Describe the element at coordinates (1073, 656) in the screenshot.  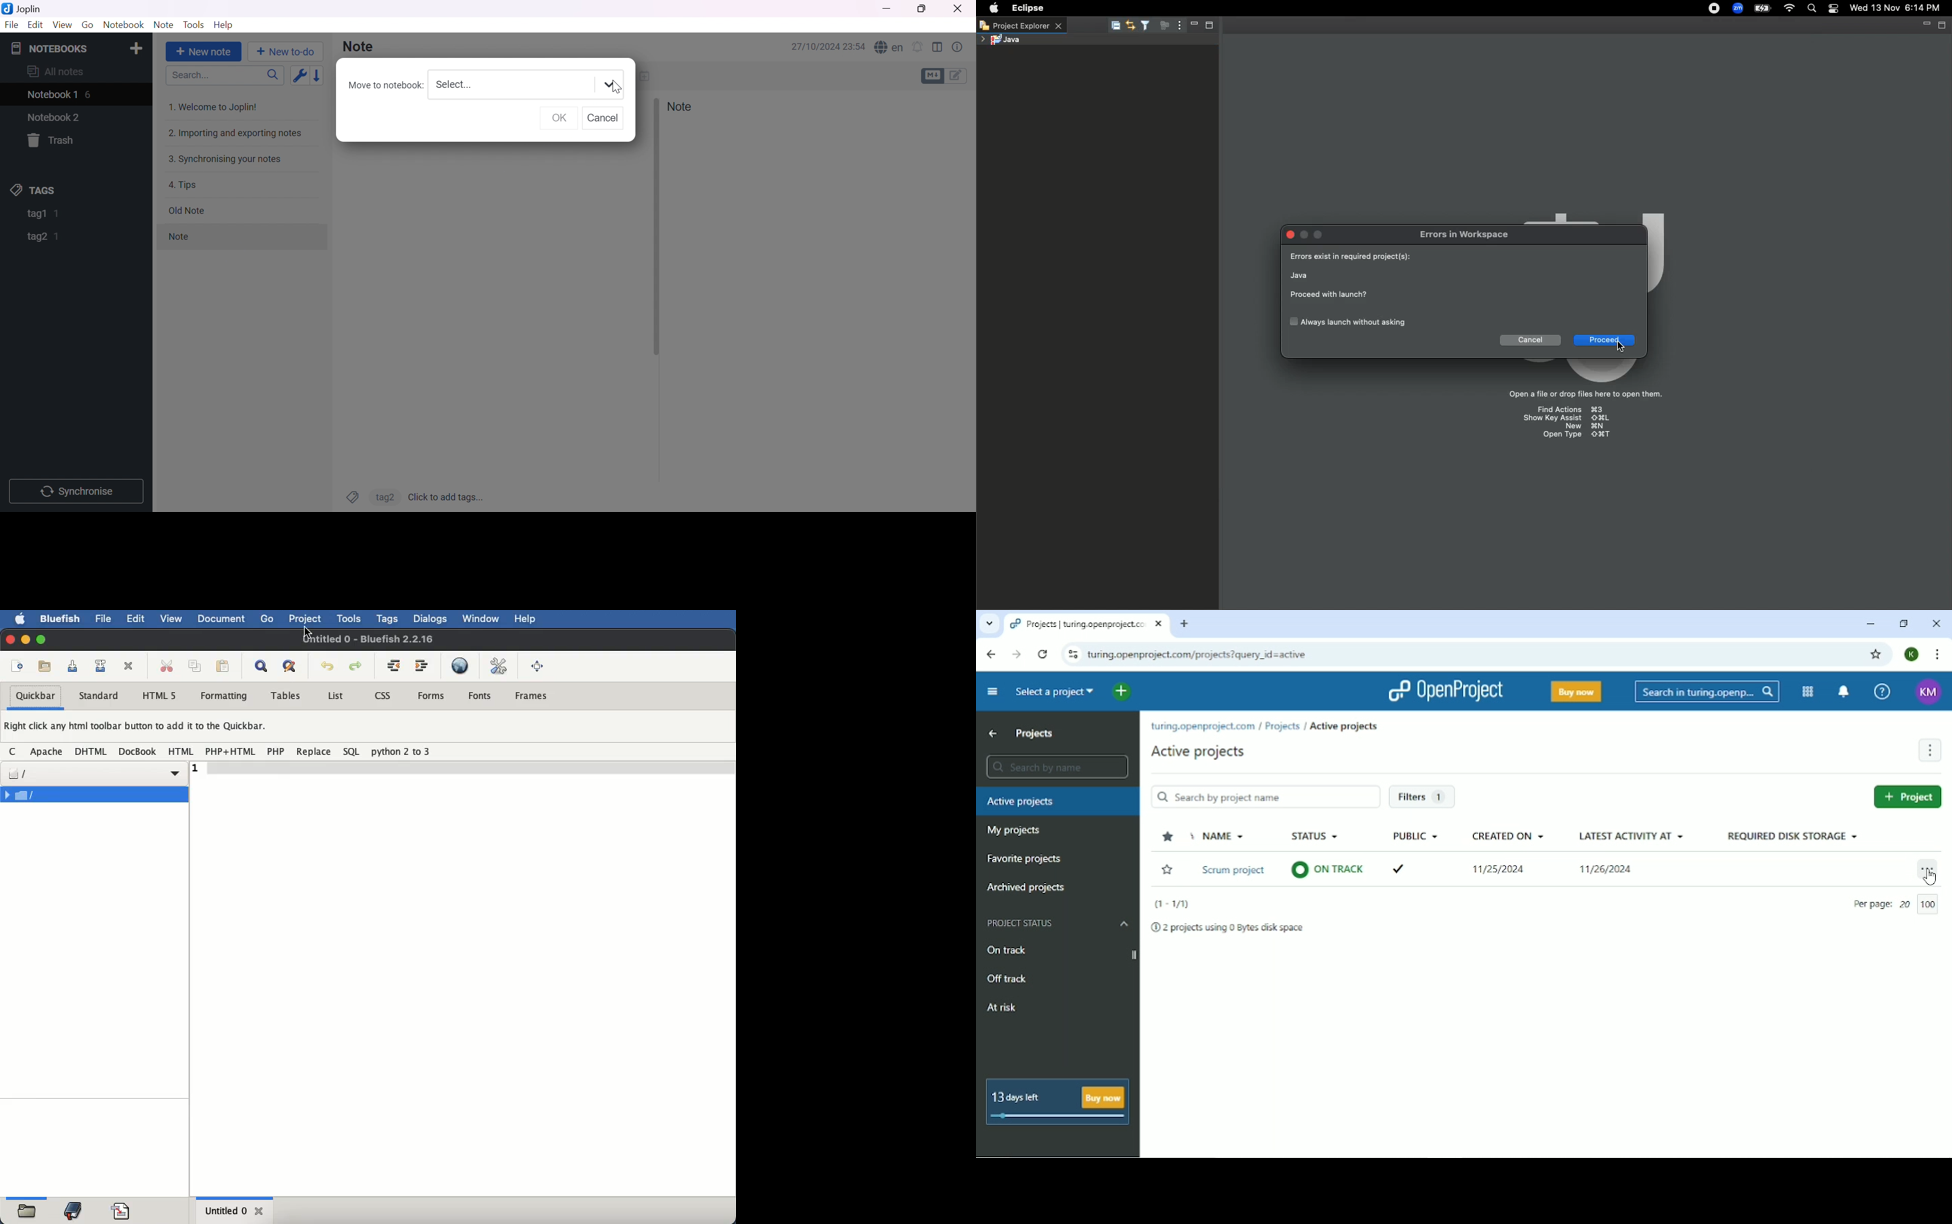
I see `View site information` at that location.